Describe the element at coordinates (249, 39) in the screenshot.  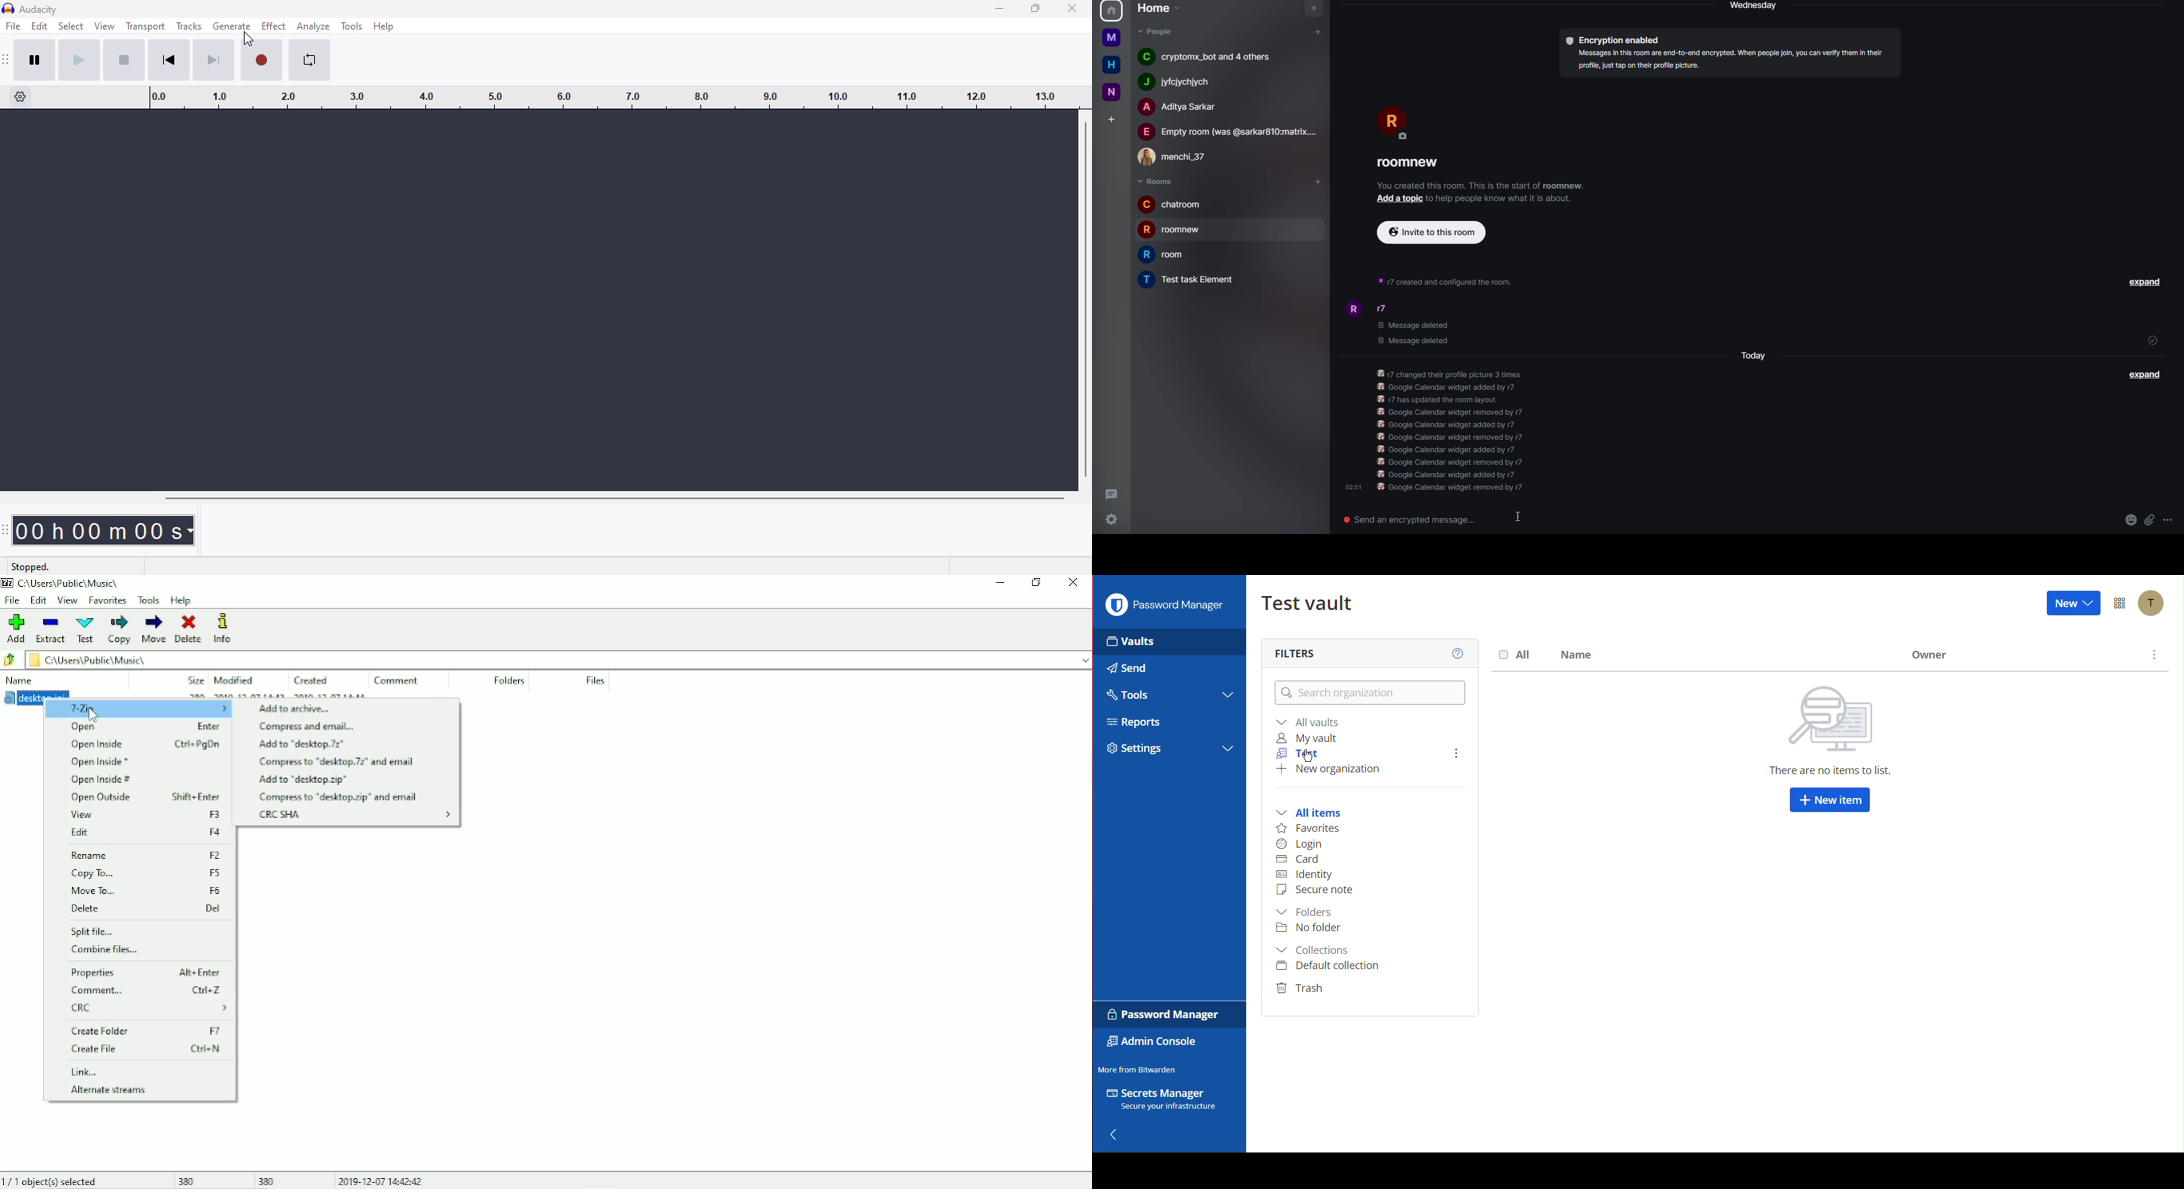
I see `cursor` at that location.